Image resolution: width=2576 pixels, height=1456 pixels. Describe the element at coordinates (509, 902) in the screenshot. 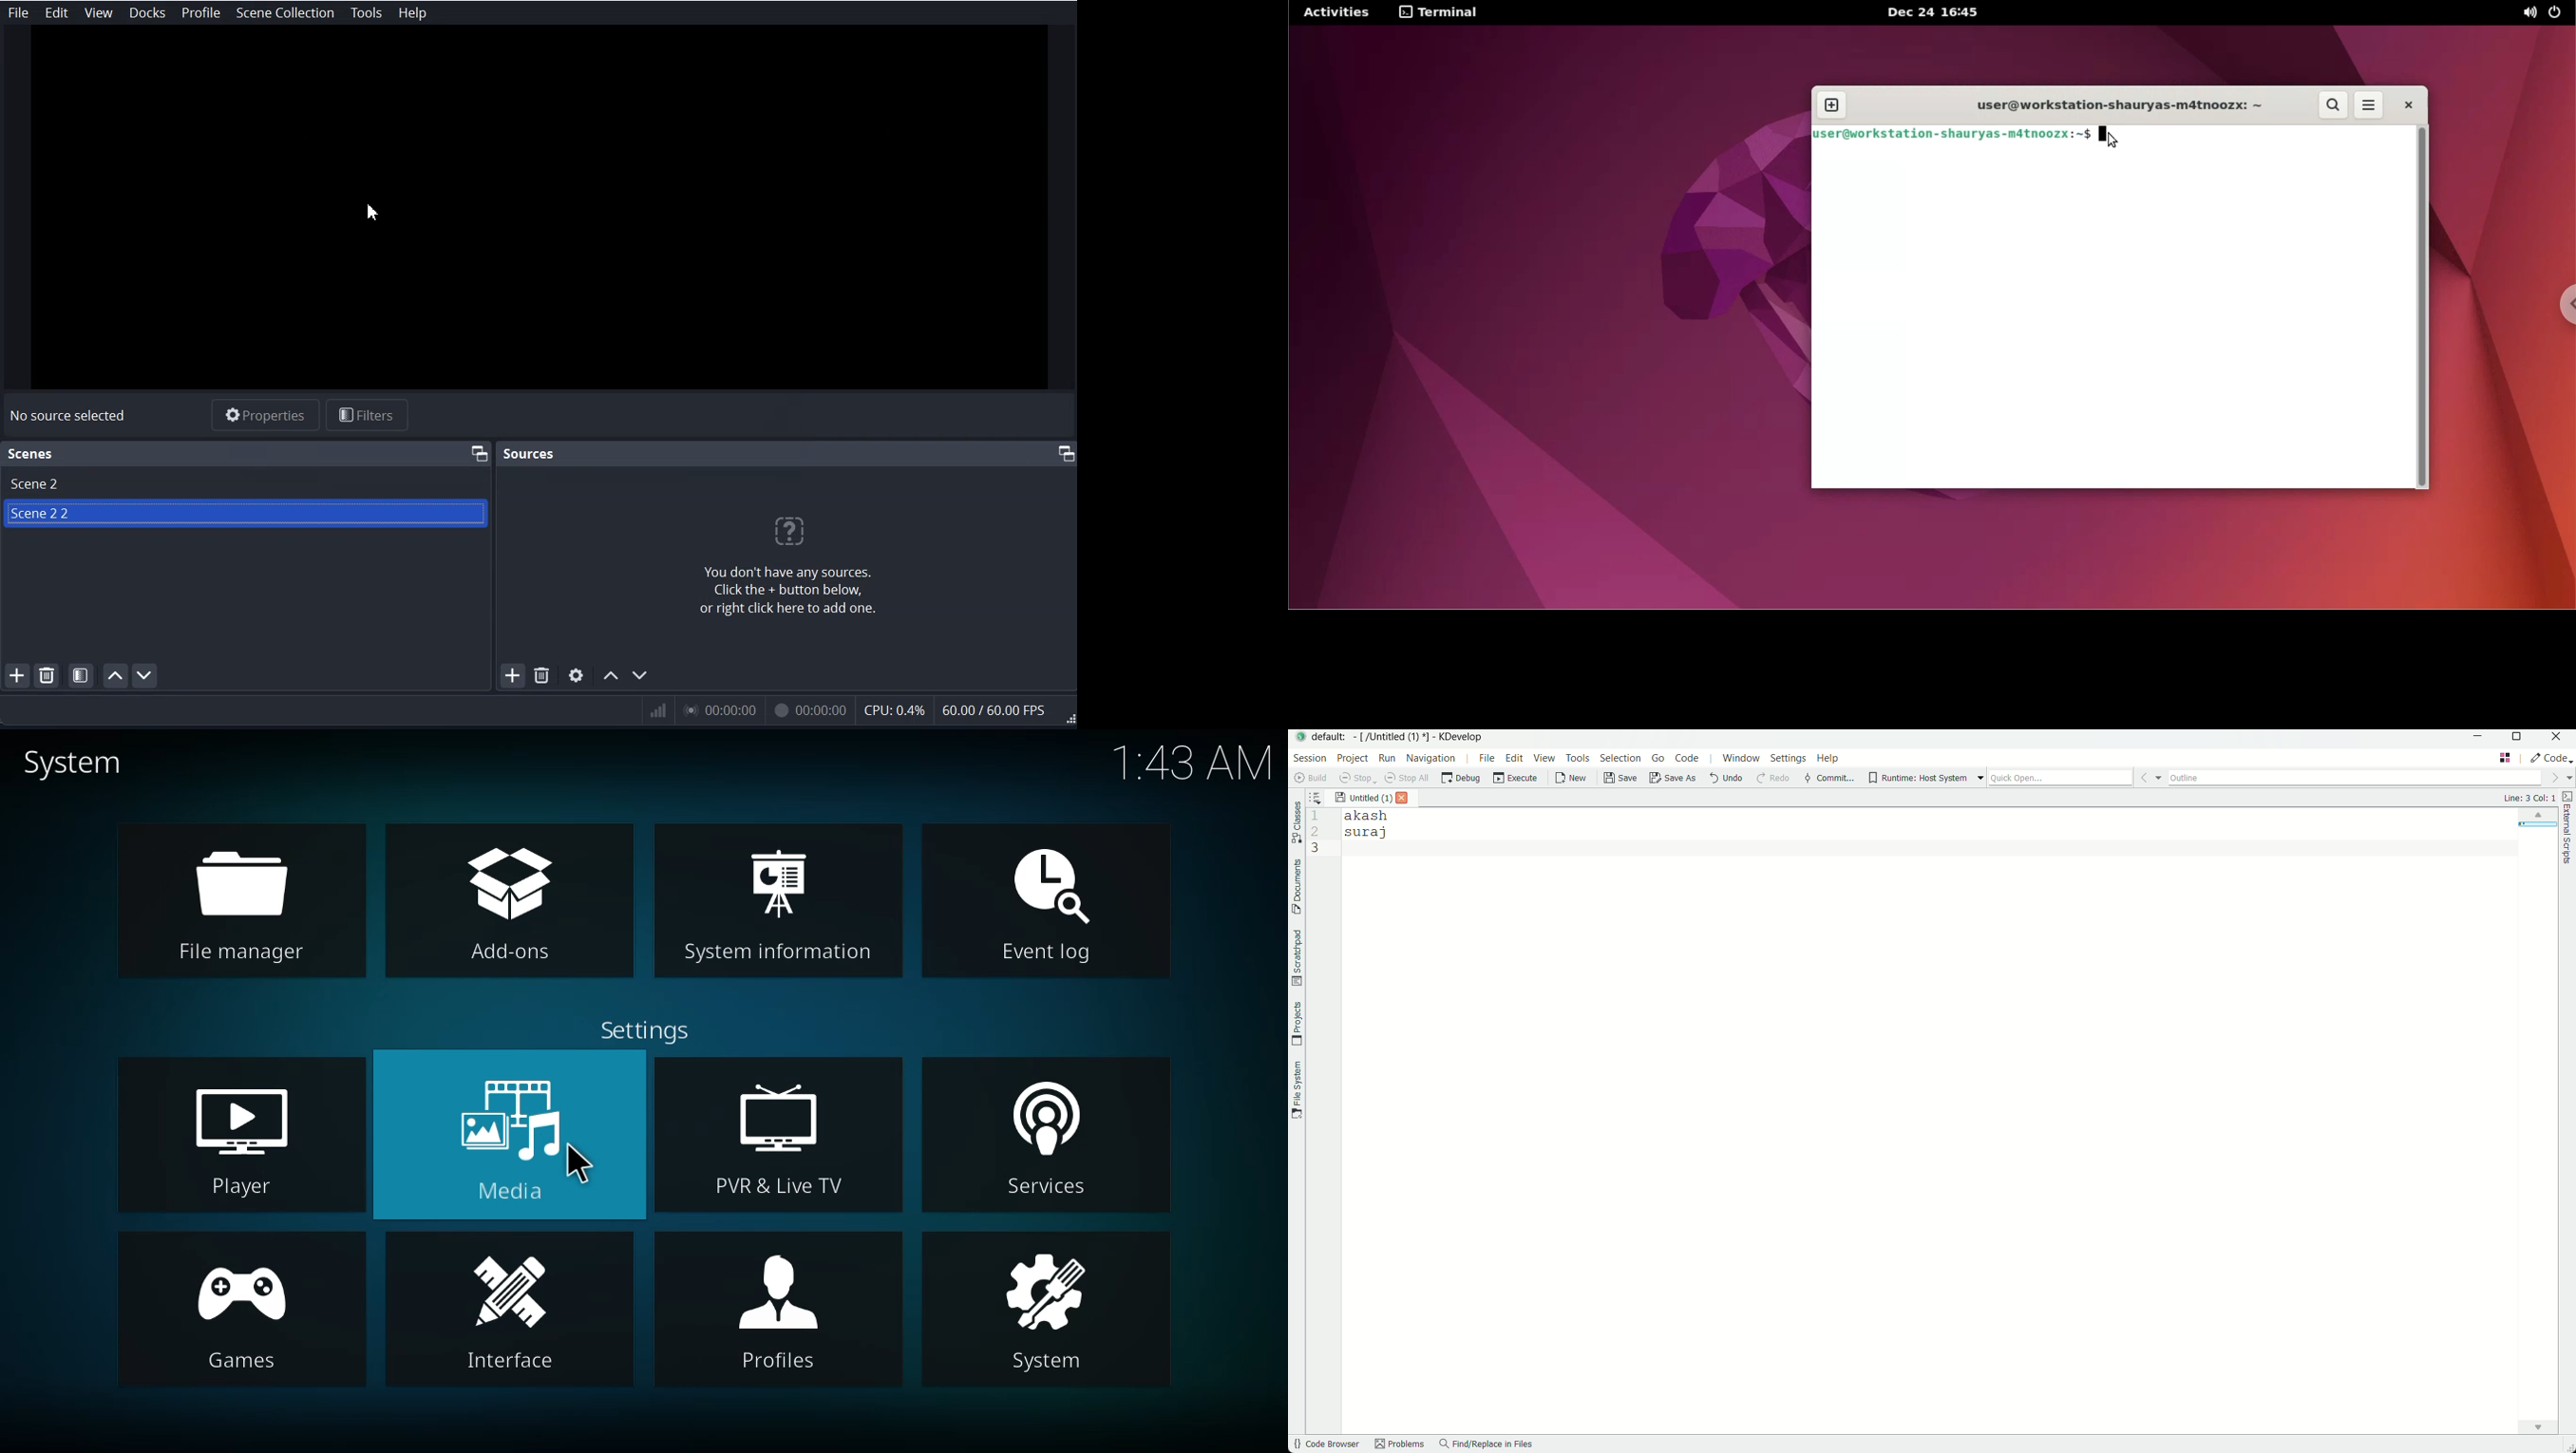

I see `add-ons` at that location.